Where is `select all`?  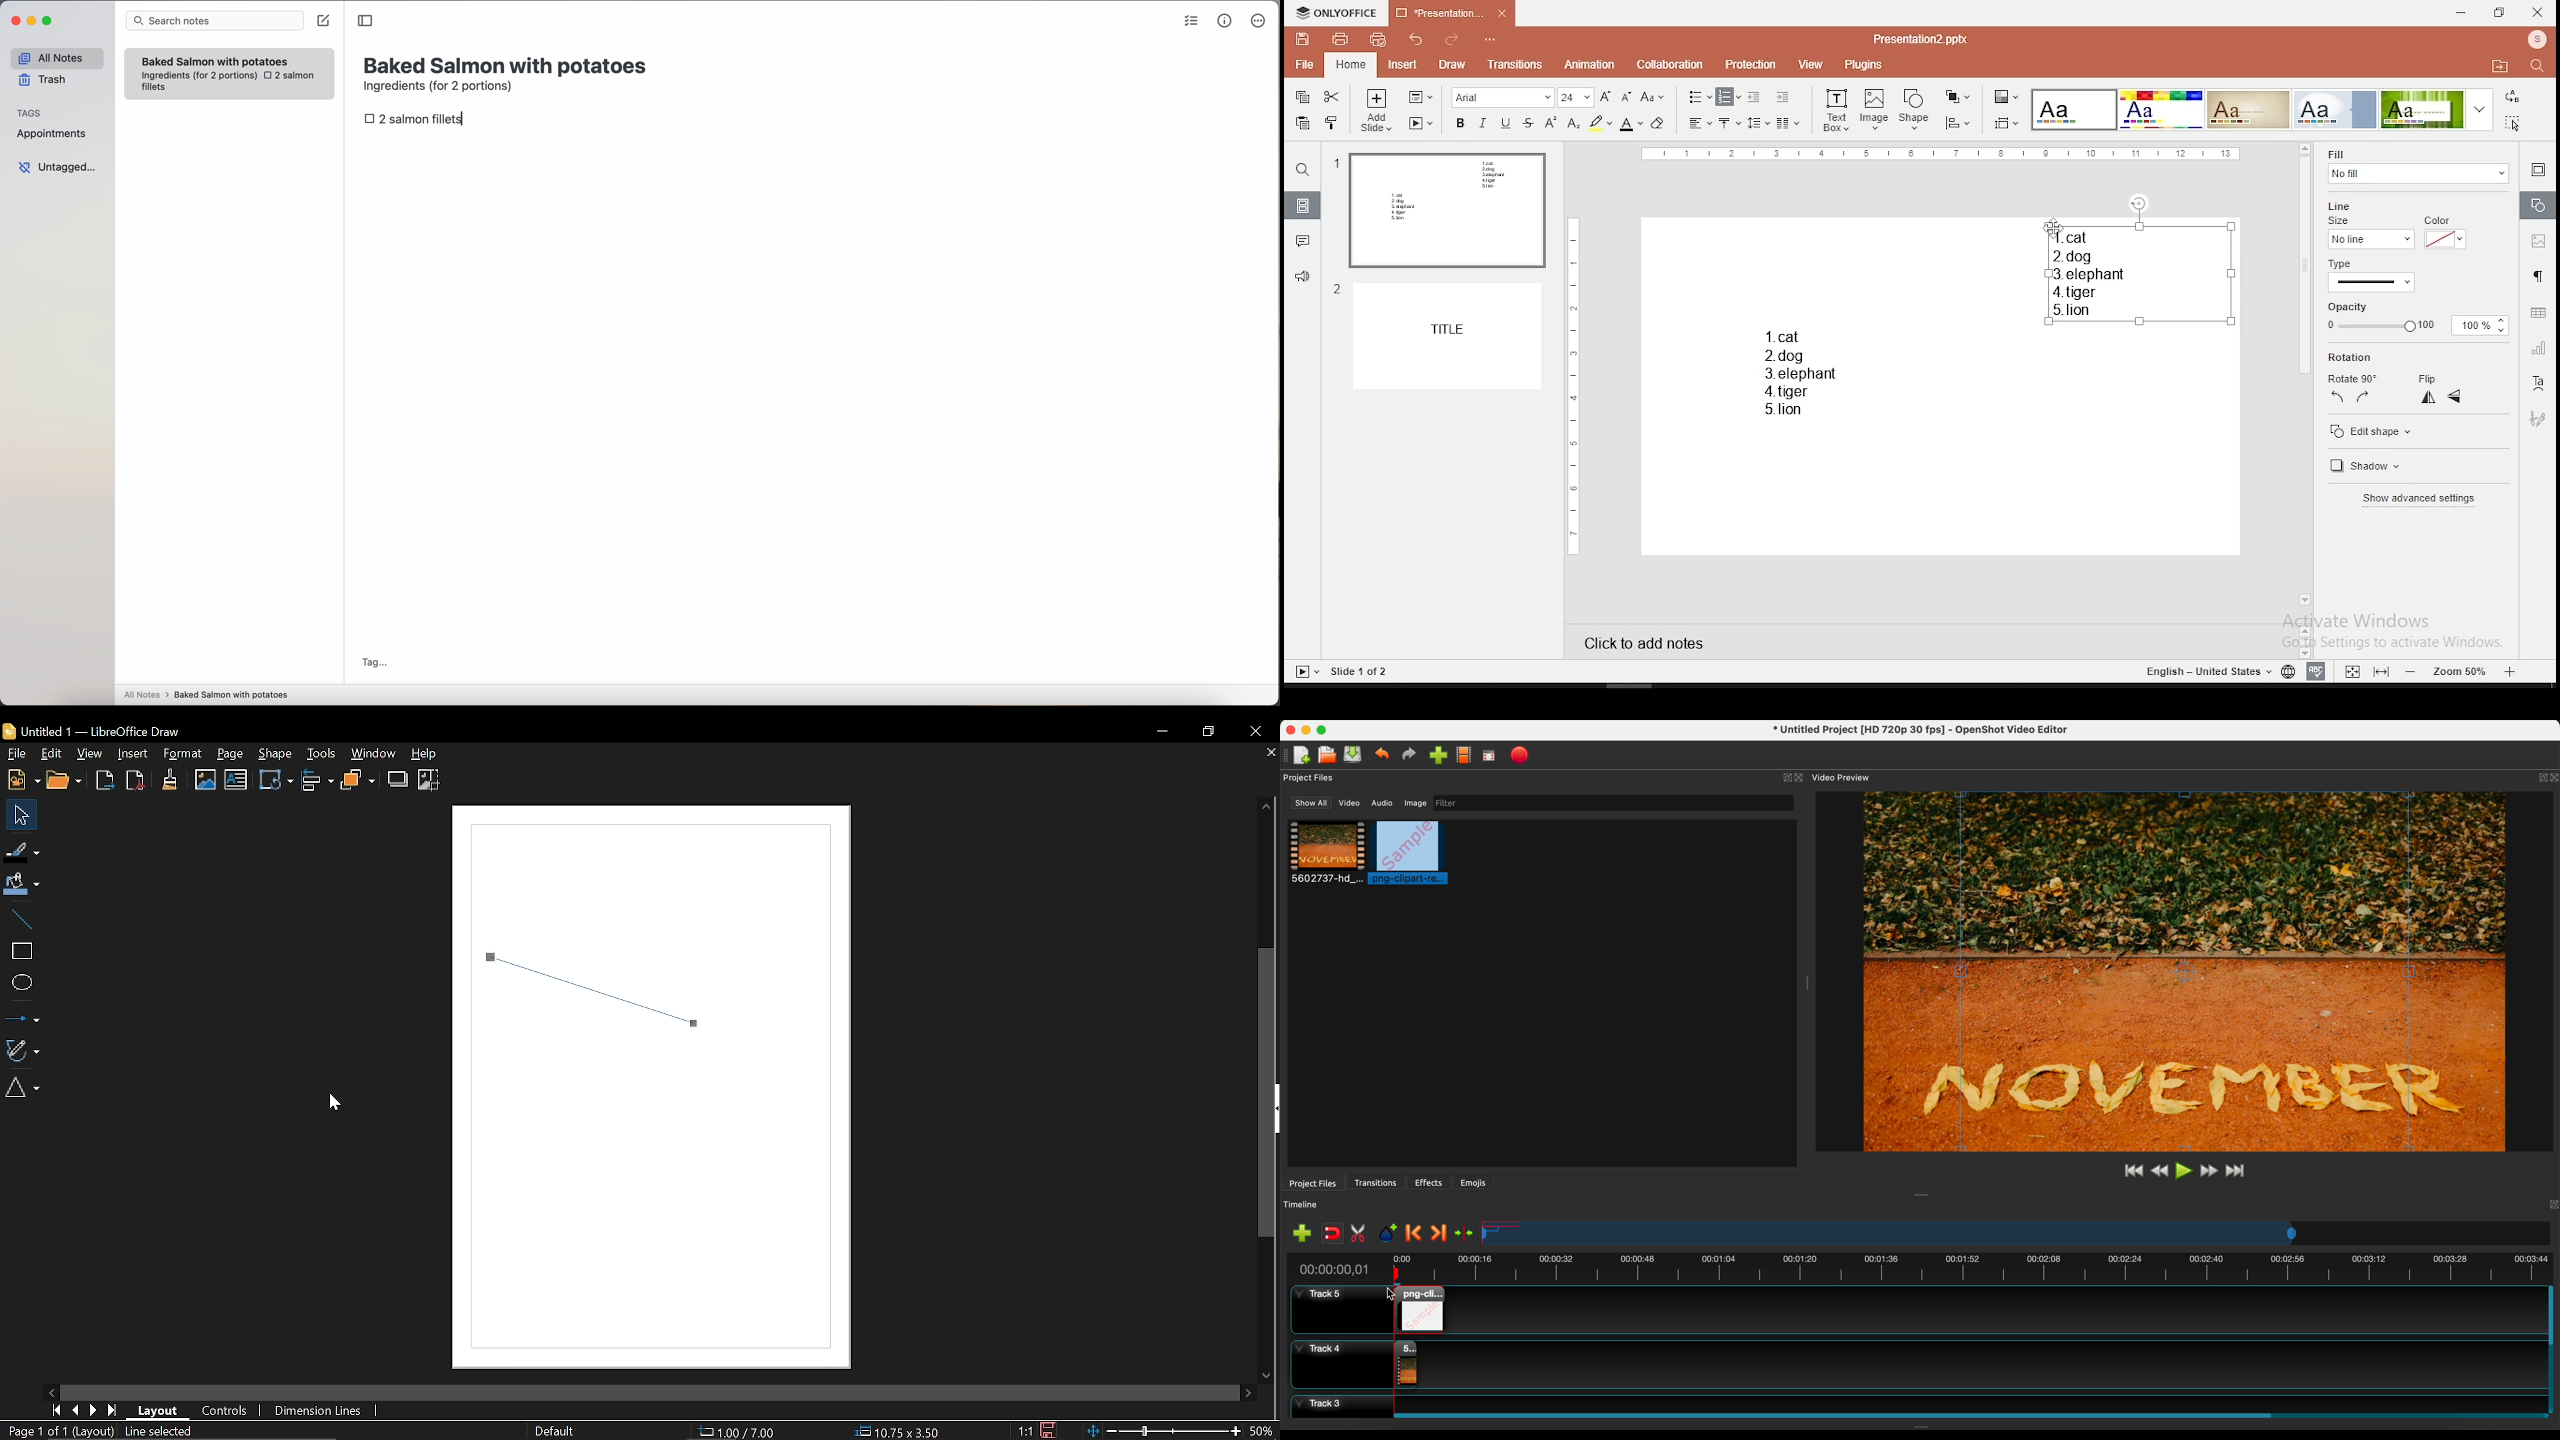
select all is located at coordinates (2516, 125).